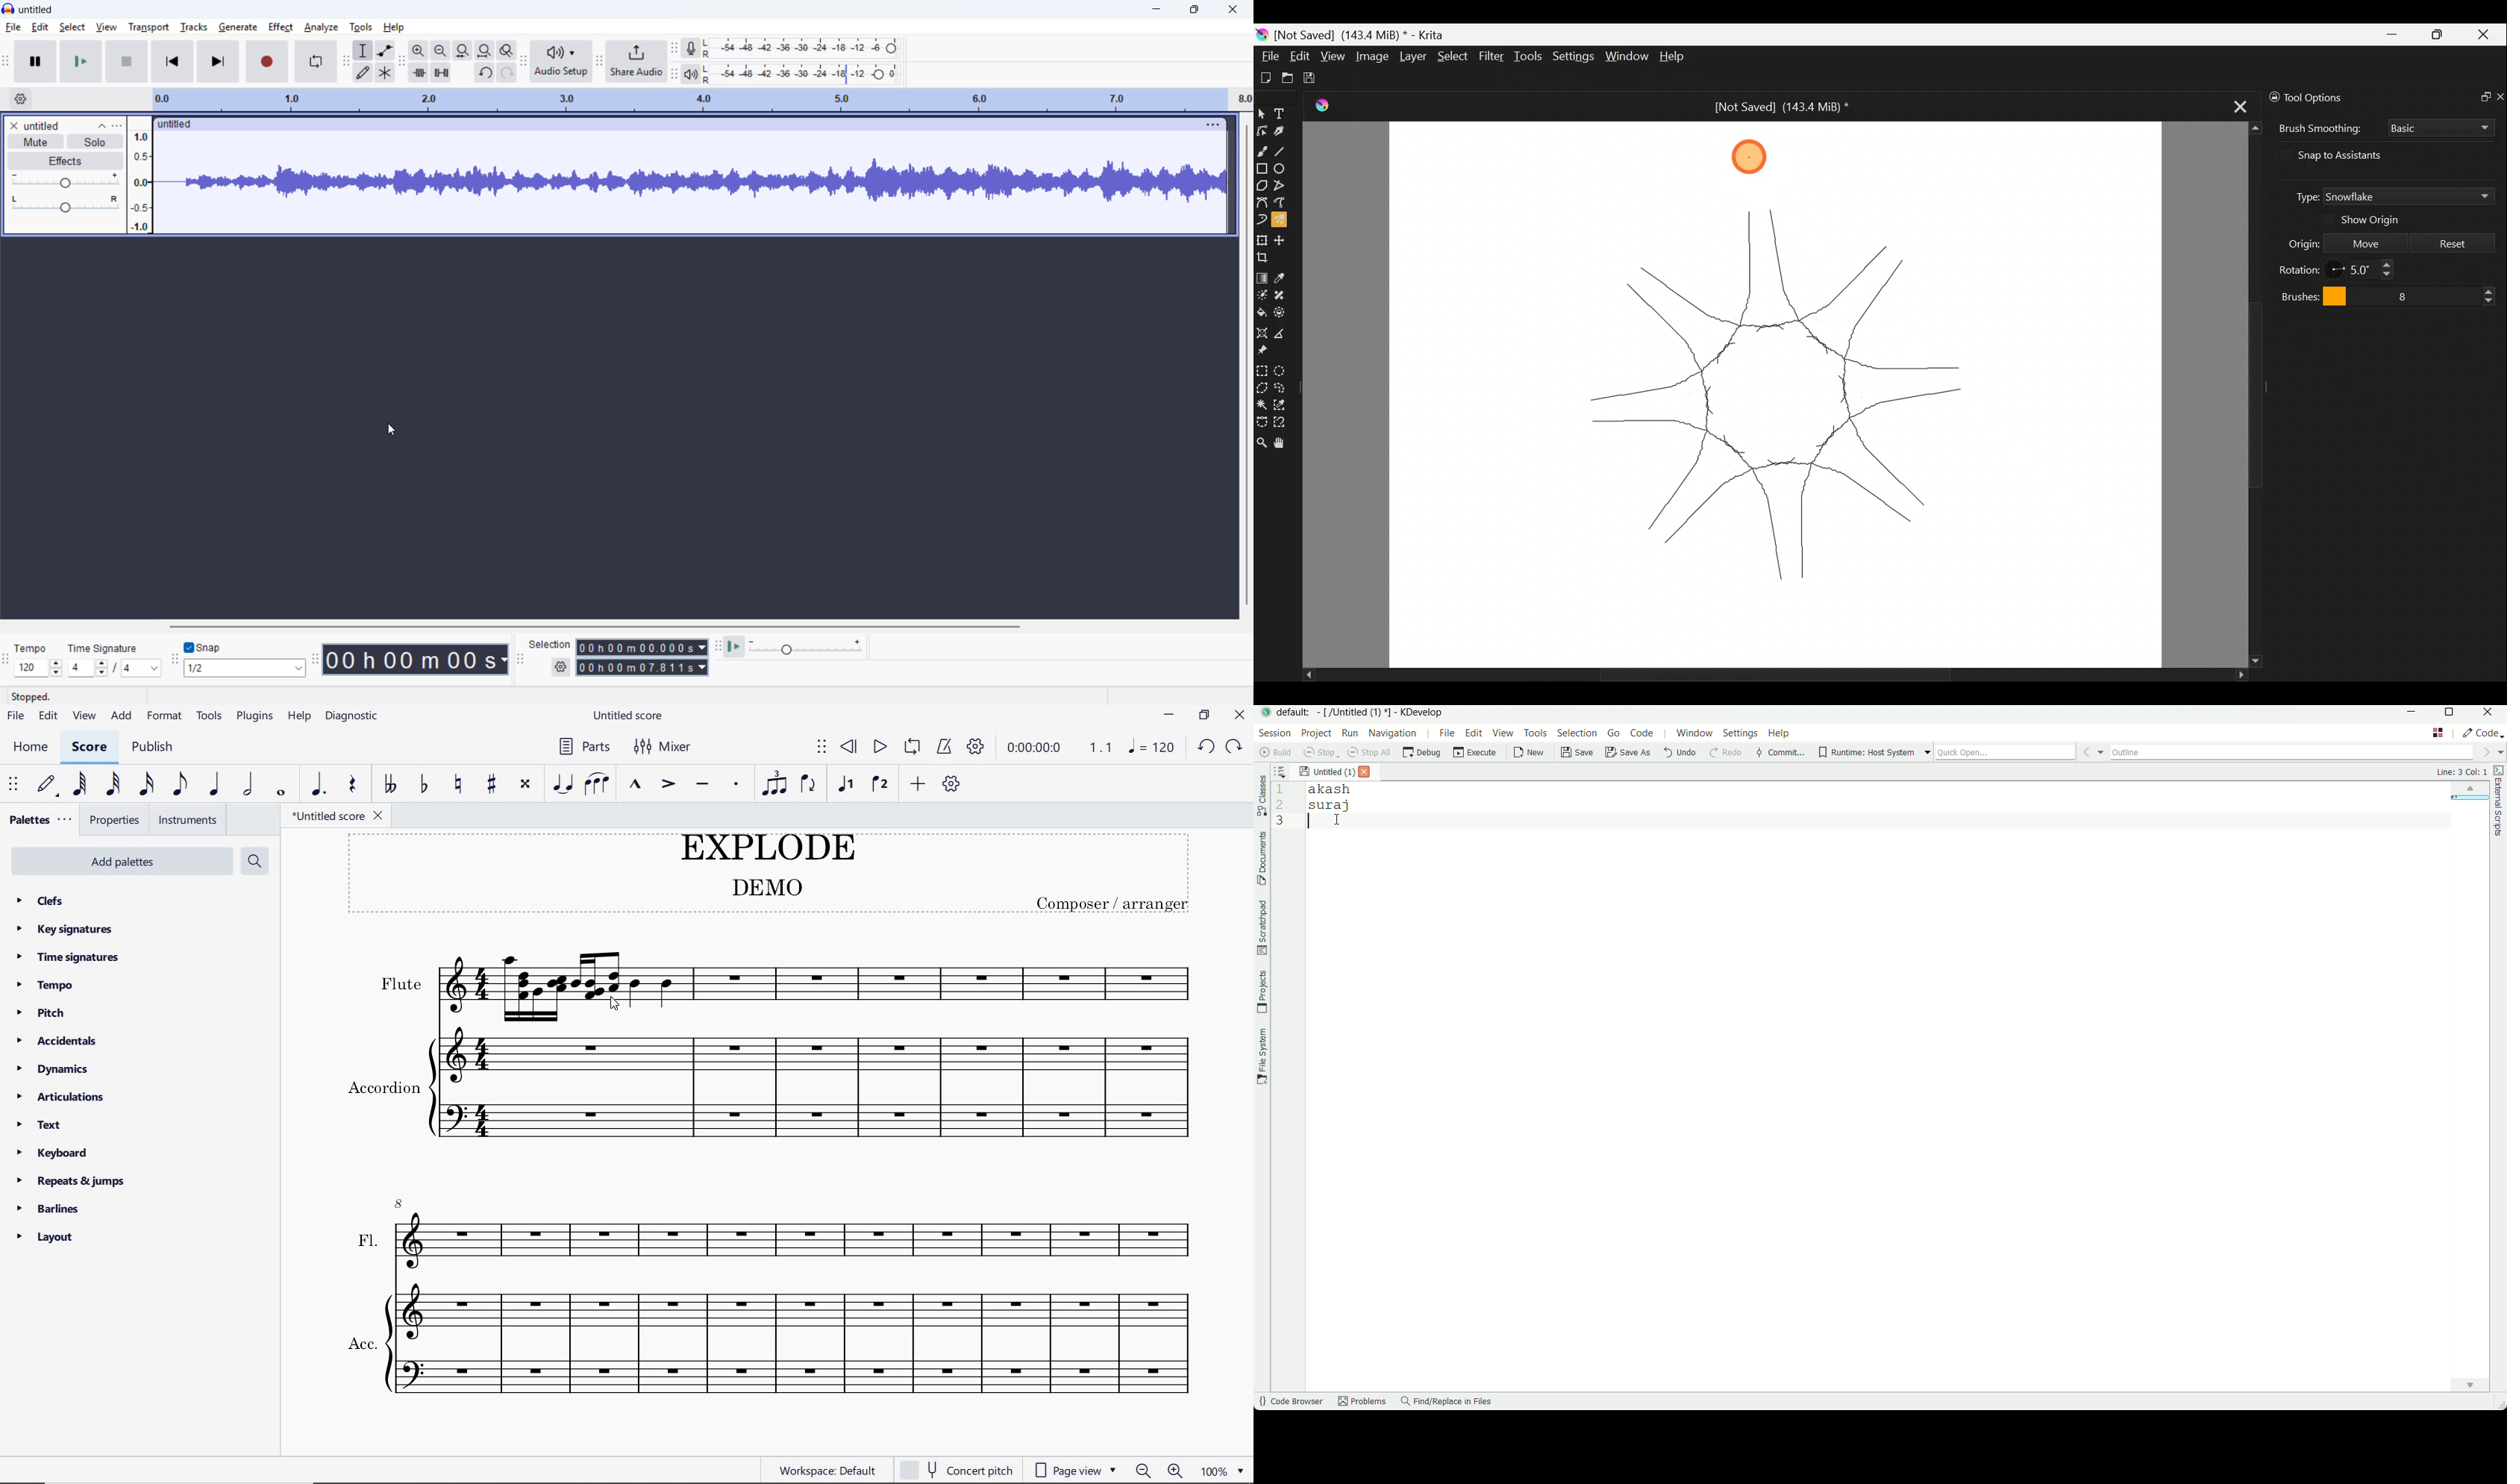  I want to click on Brush smoothing, so click(2318, 129).